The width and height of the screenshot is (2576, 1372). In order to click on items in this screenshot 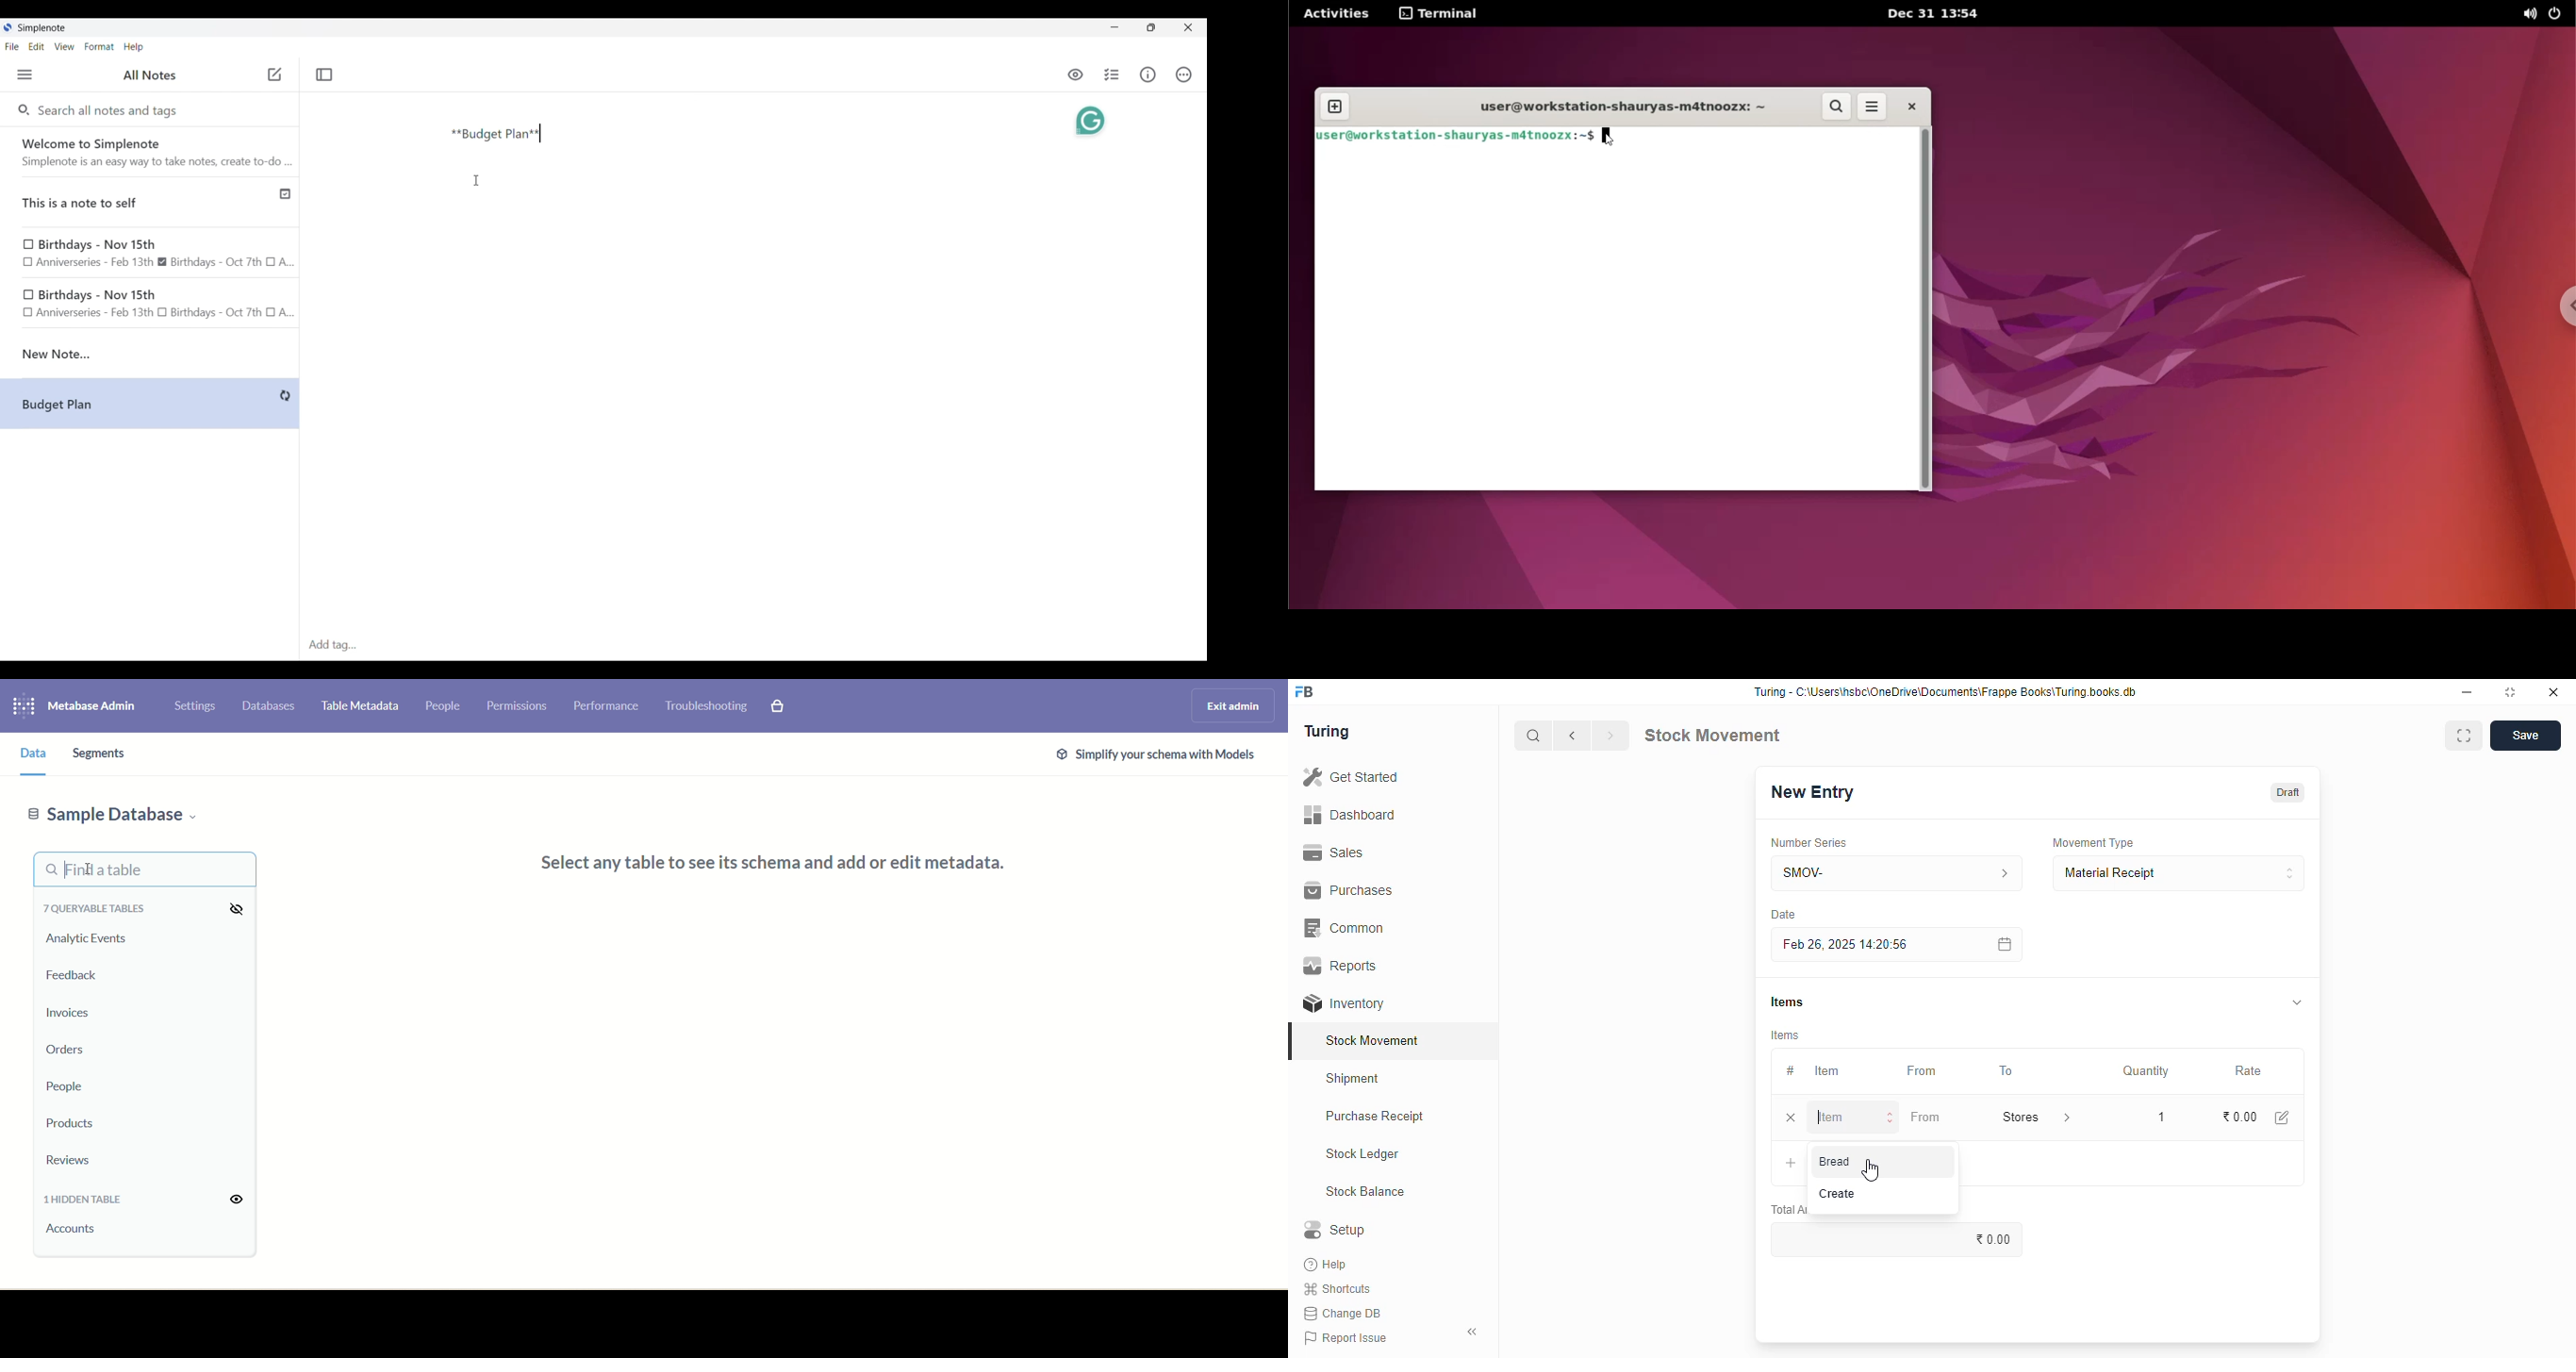, I will do `click(1787, 1002)`.